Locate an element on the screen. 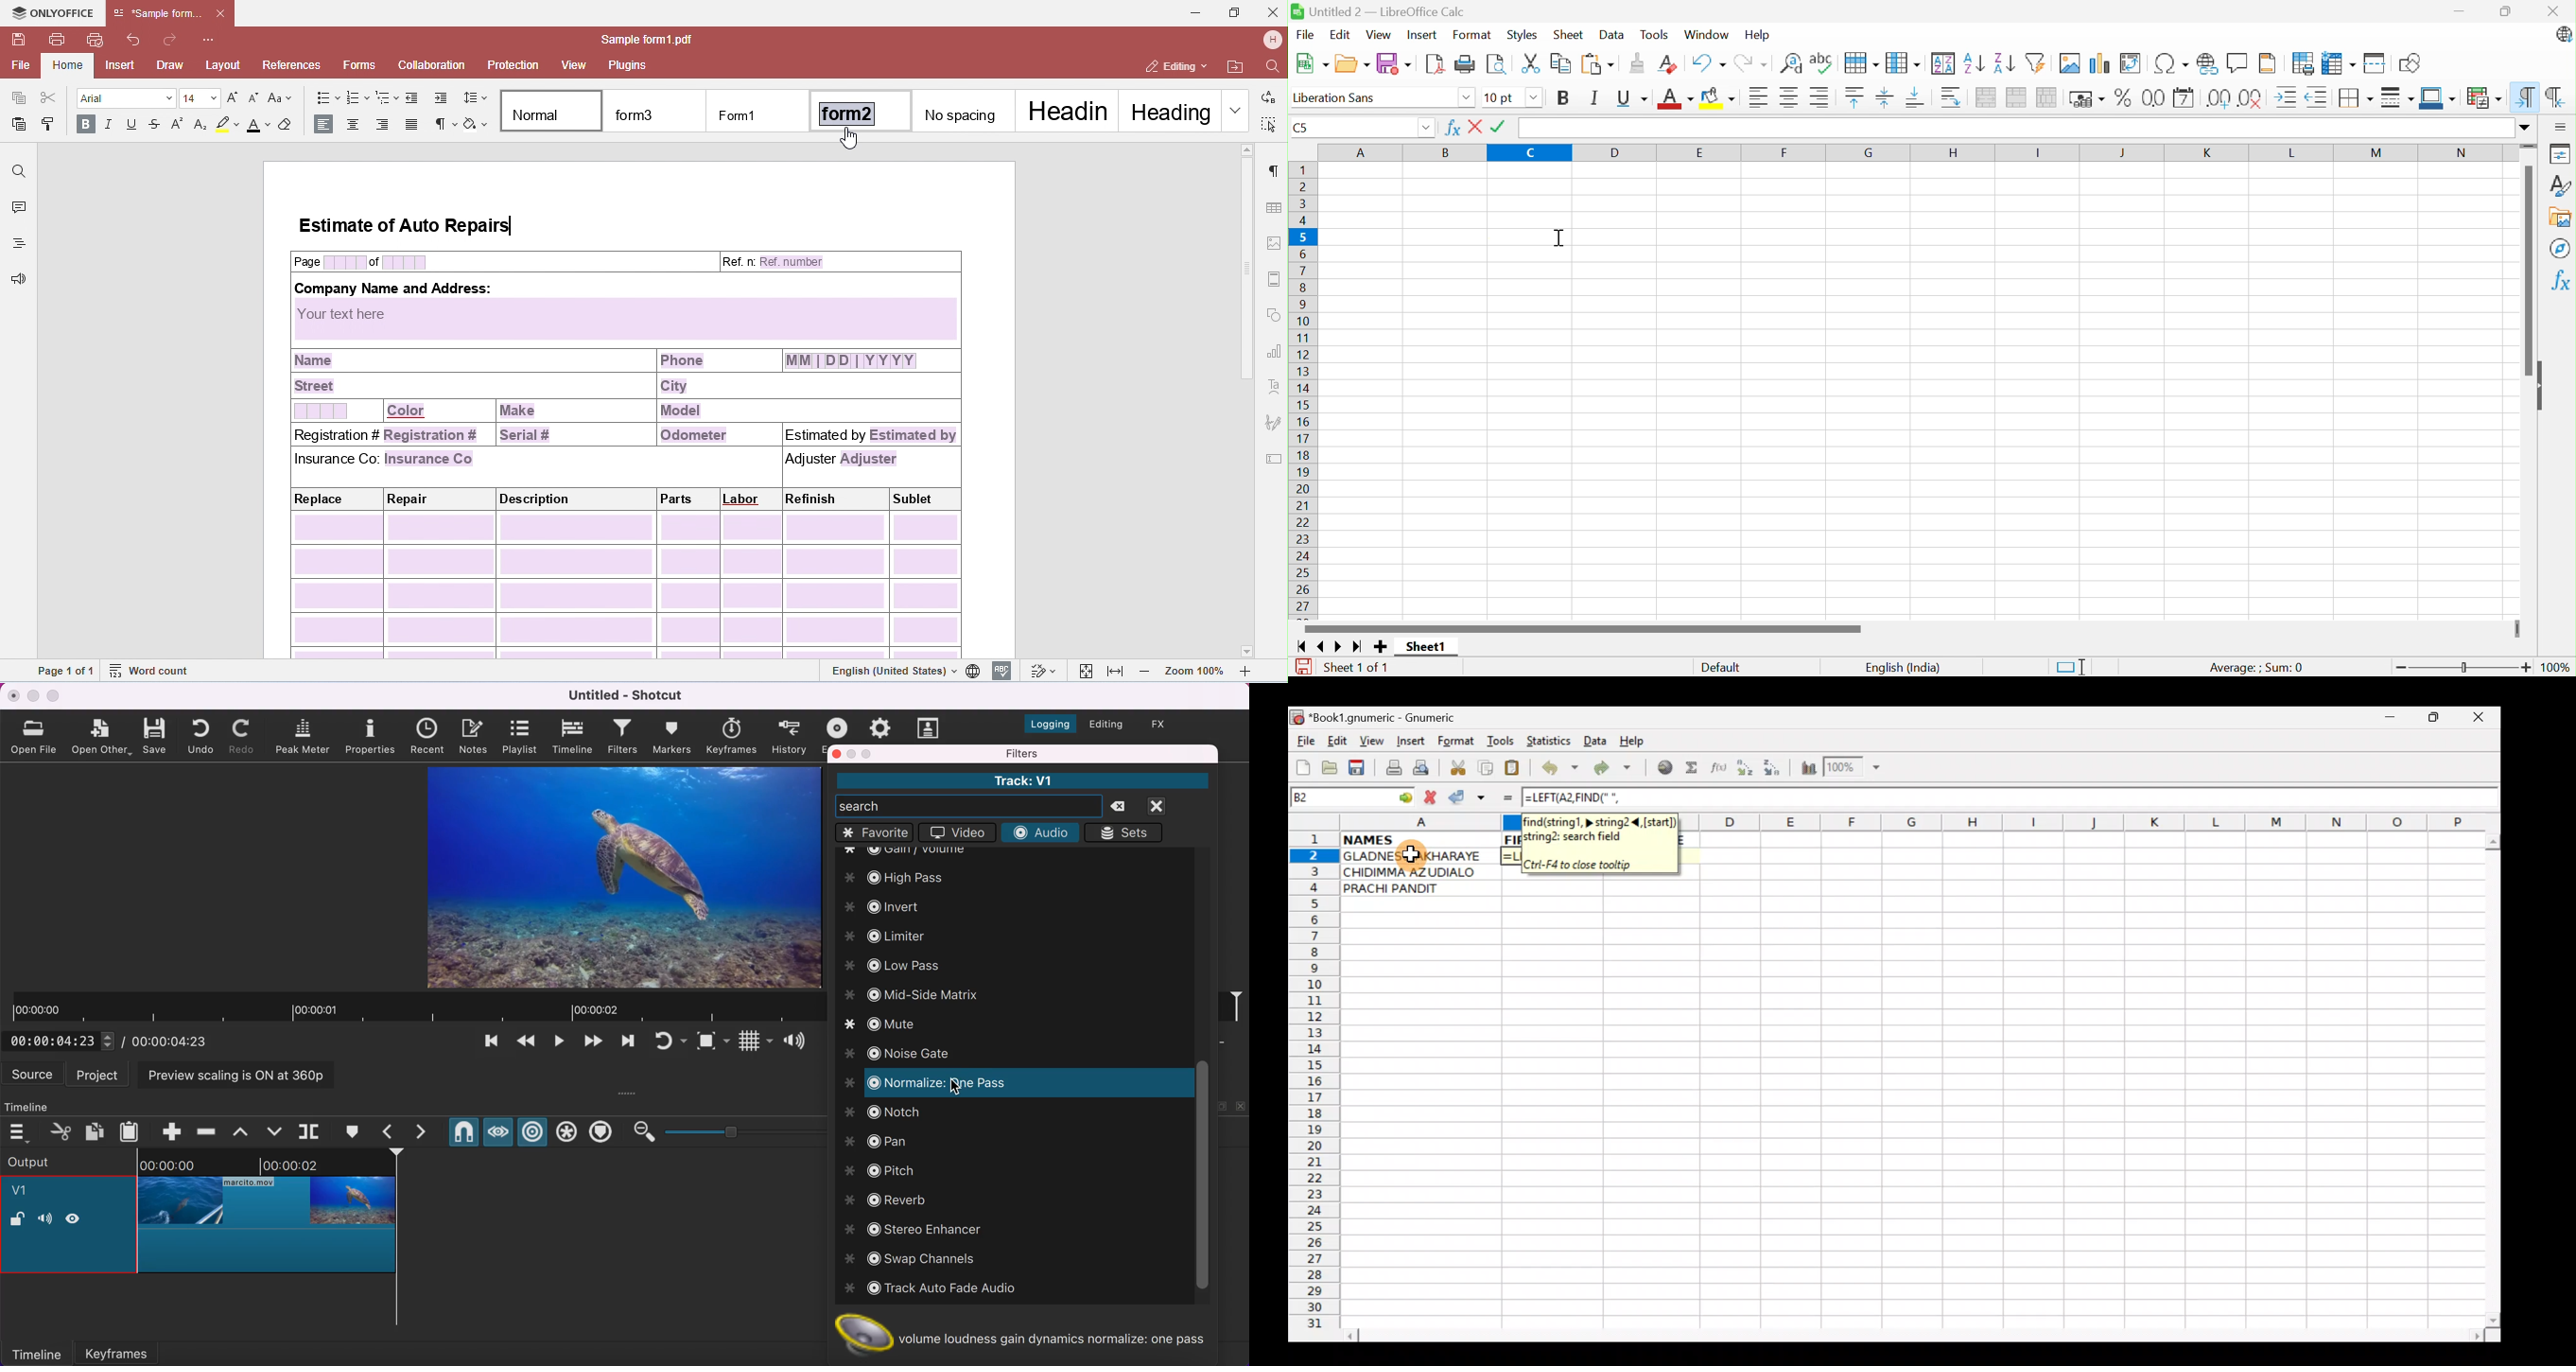  Insert image is located at coordinates (2072, 63).